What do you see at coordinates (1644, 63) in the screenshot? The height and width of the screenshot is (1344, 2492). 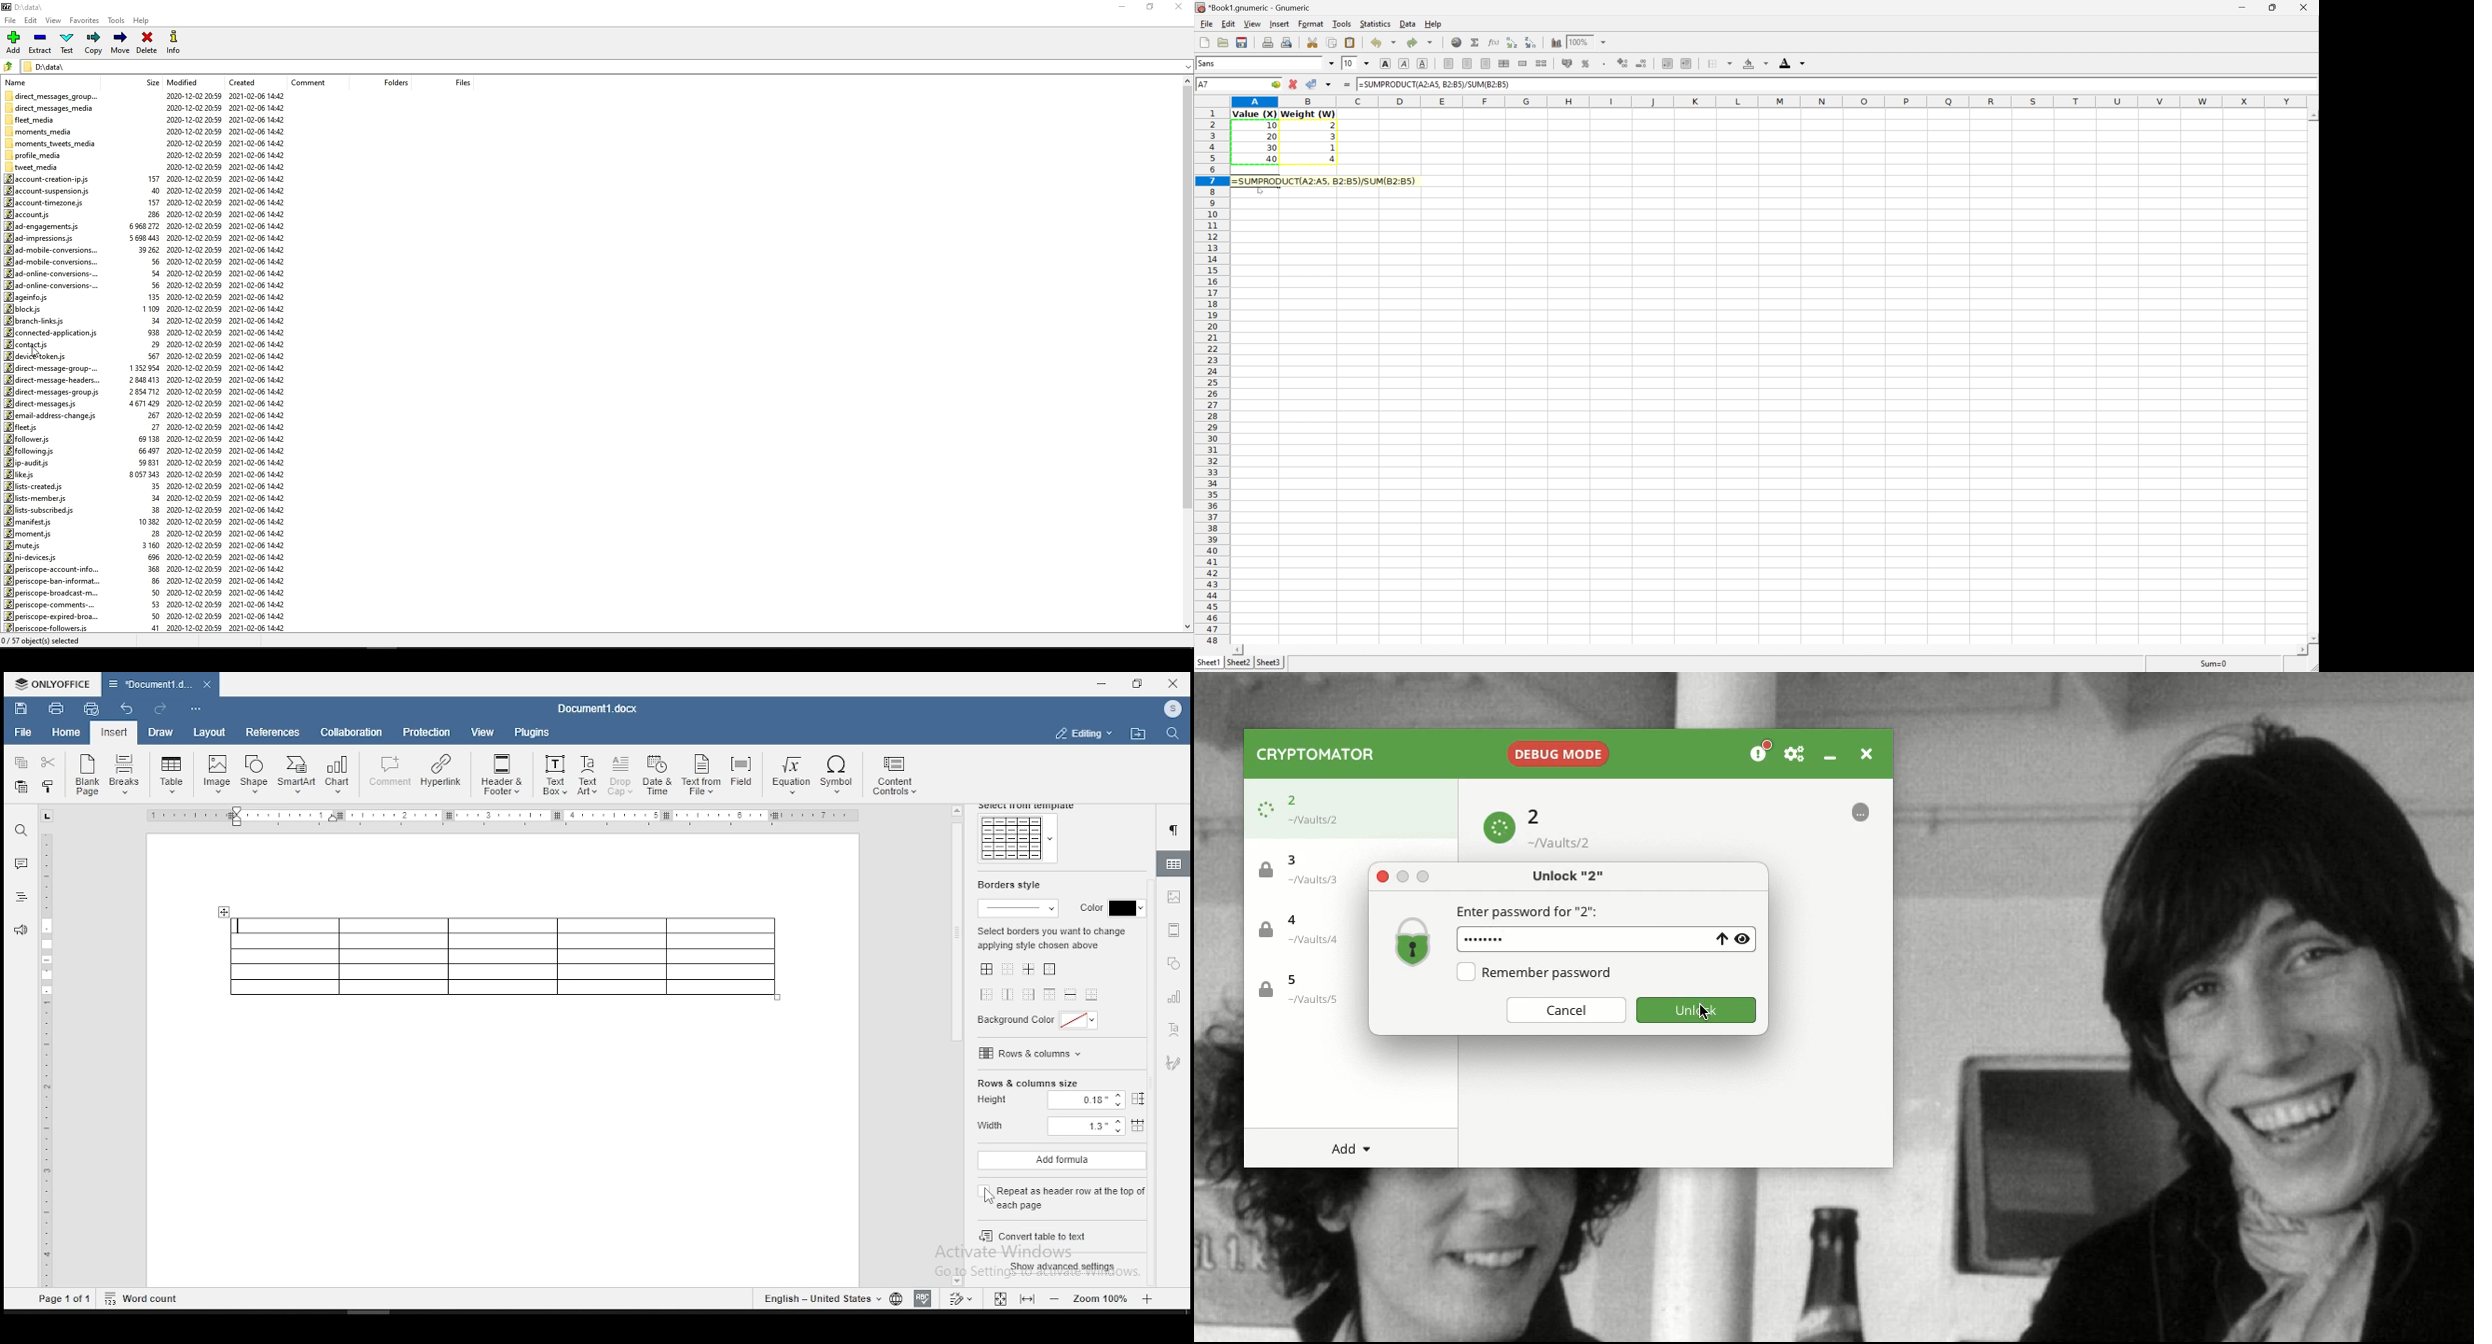 I see `Decrease the number of decimals displayed` at bounding box center [1644, 63].